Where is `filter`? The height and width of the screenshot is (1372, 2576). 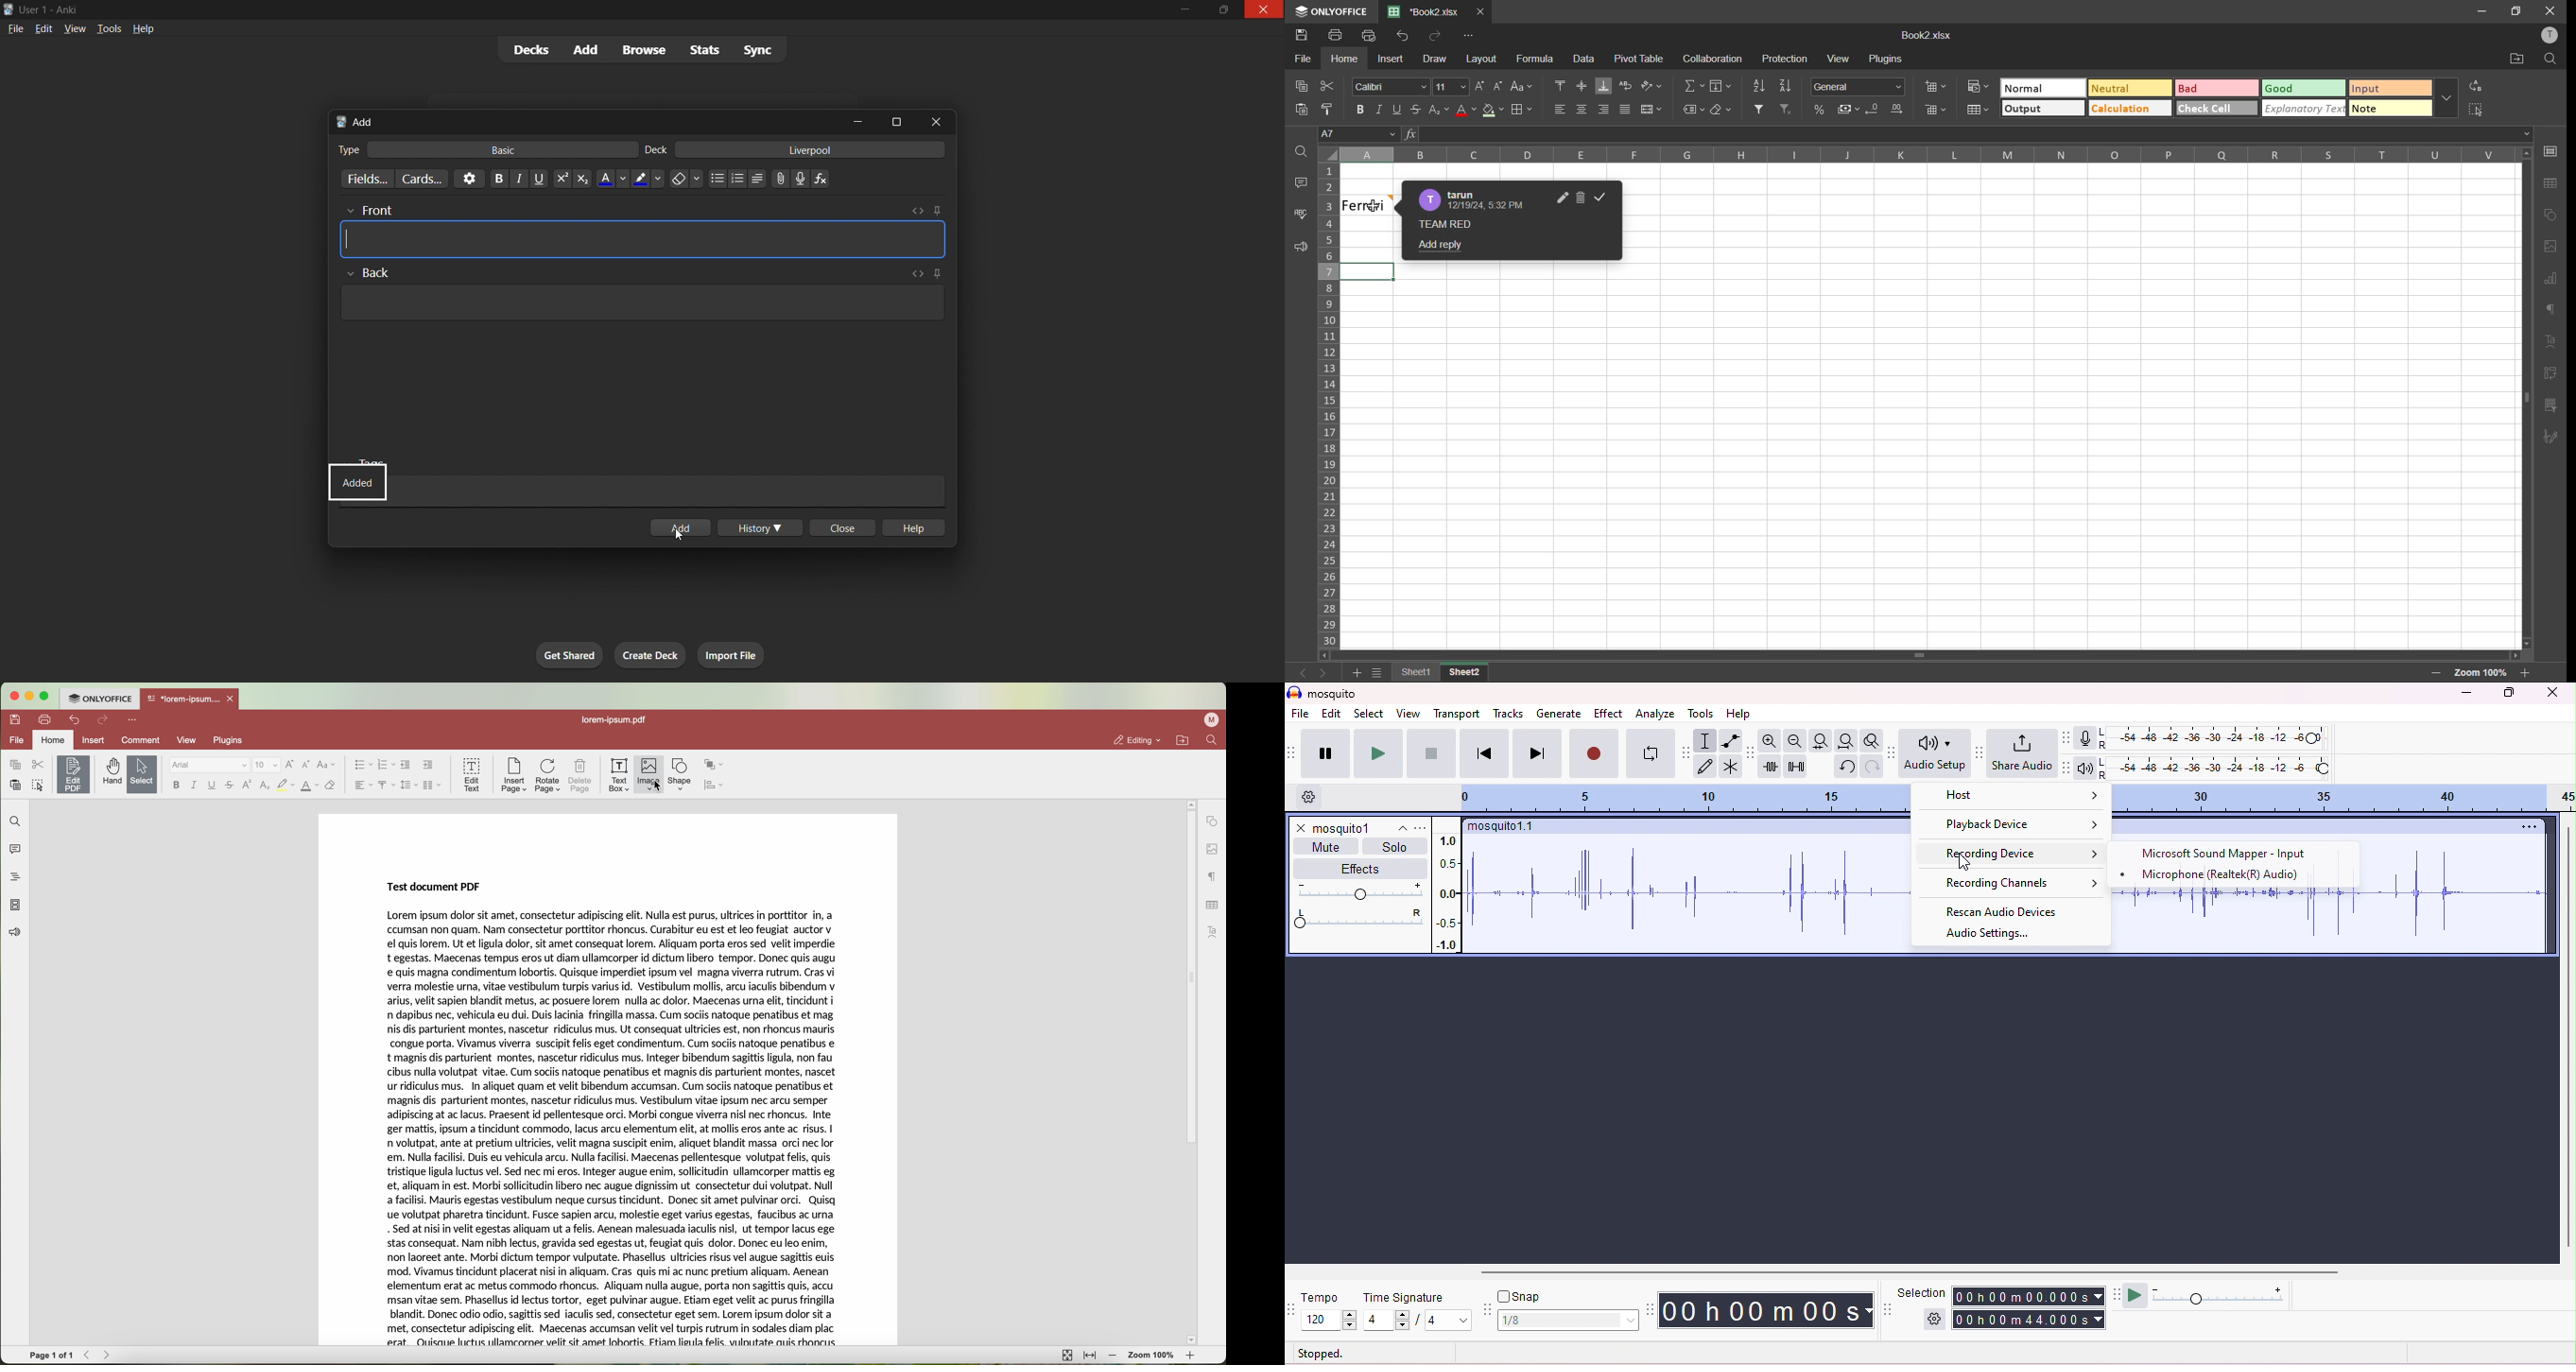
filter is located at coordinates (1760, 110).